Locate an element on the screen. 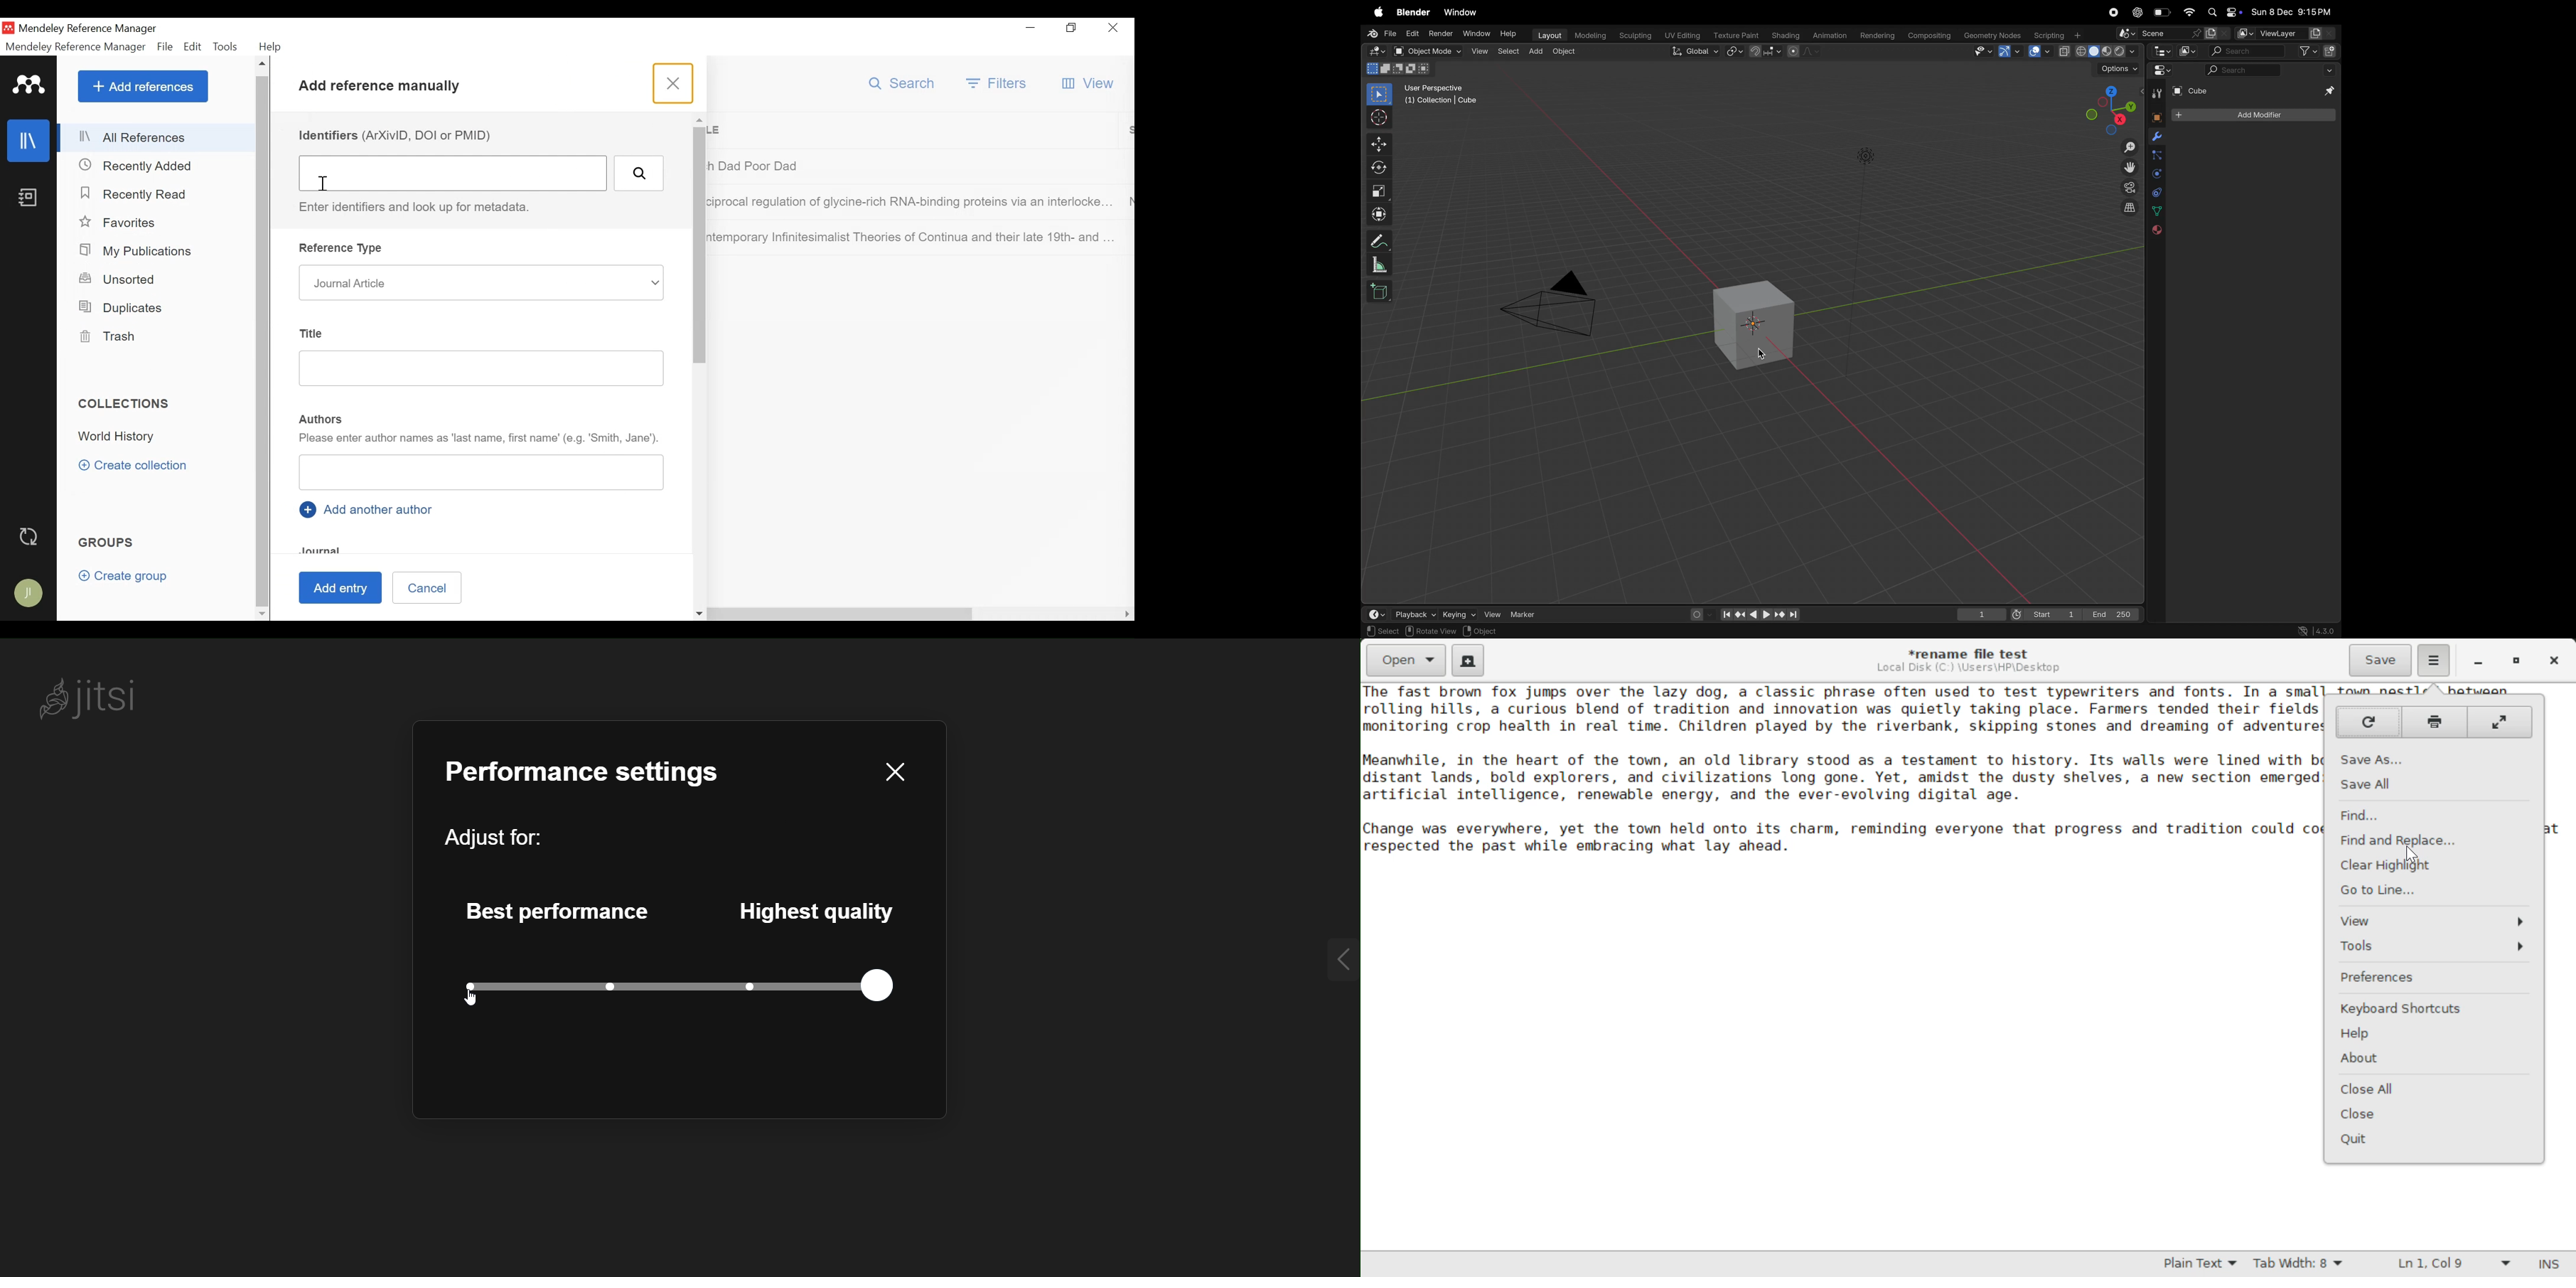 The height and width of the screenshot is (1288, 2576). add cube is located at coordinates (1380, 292).